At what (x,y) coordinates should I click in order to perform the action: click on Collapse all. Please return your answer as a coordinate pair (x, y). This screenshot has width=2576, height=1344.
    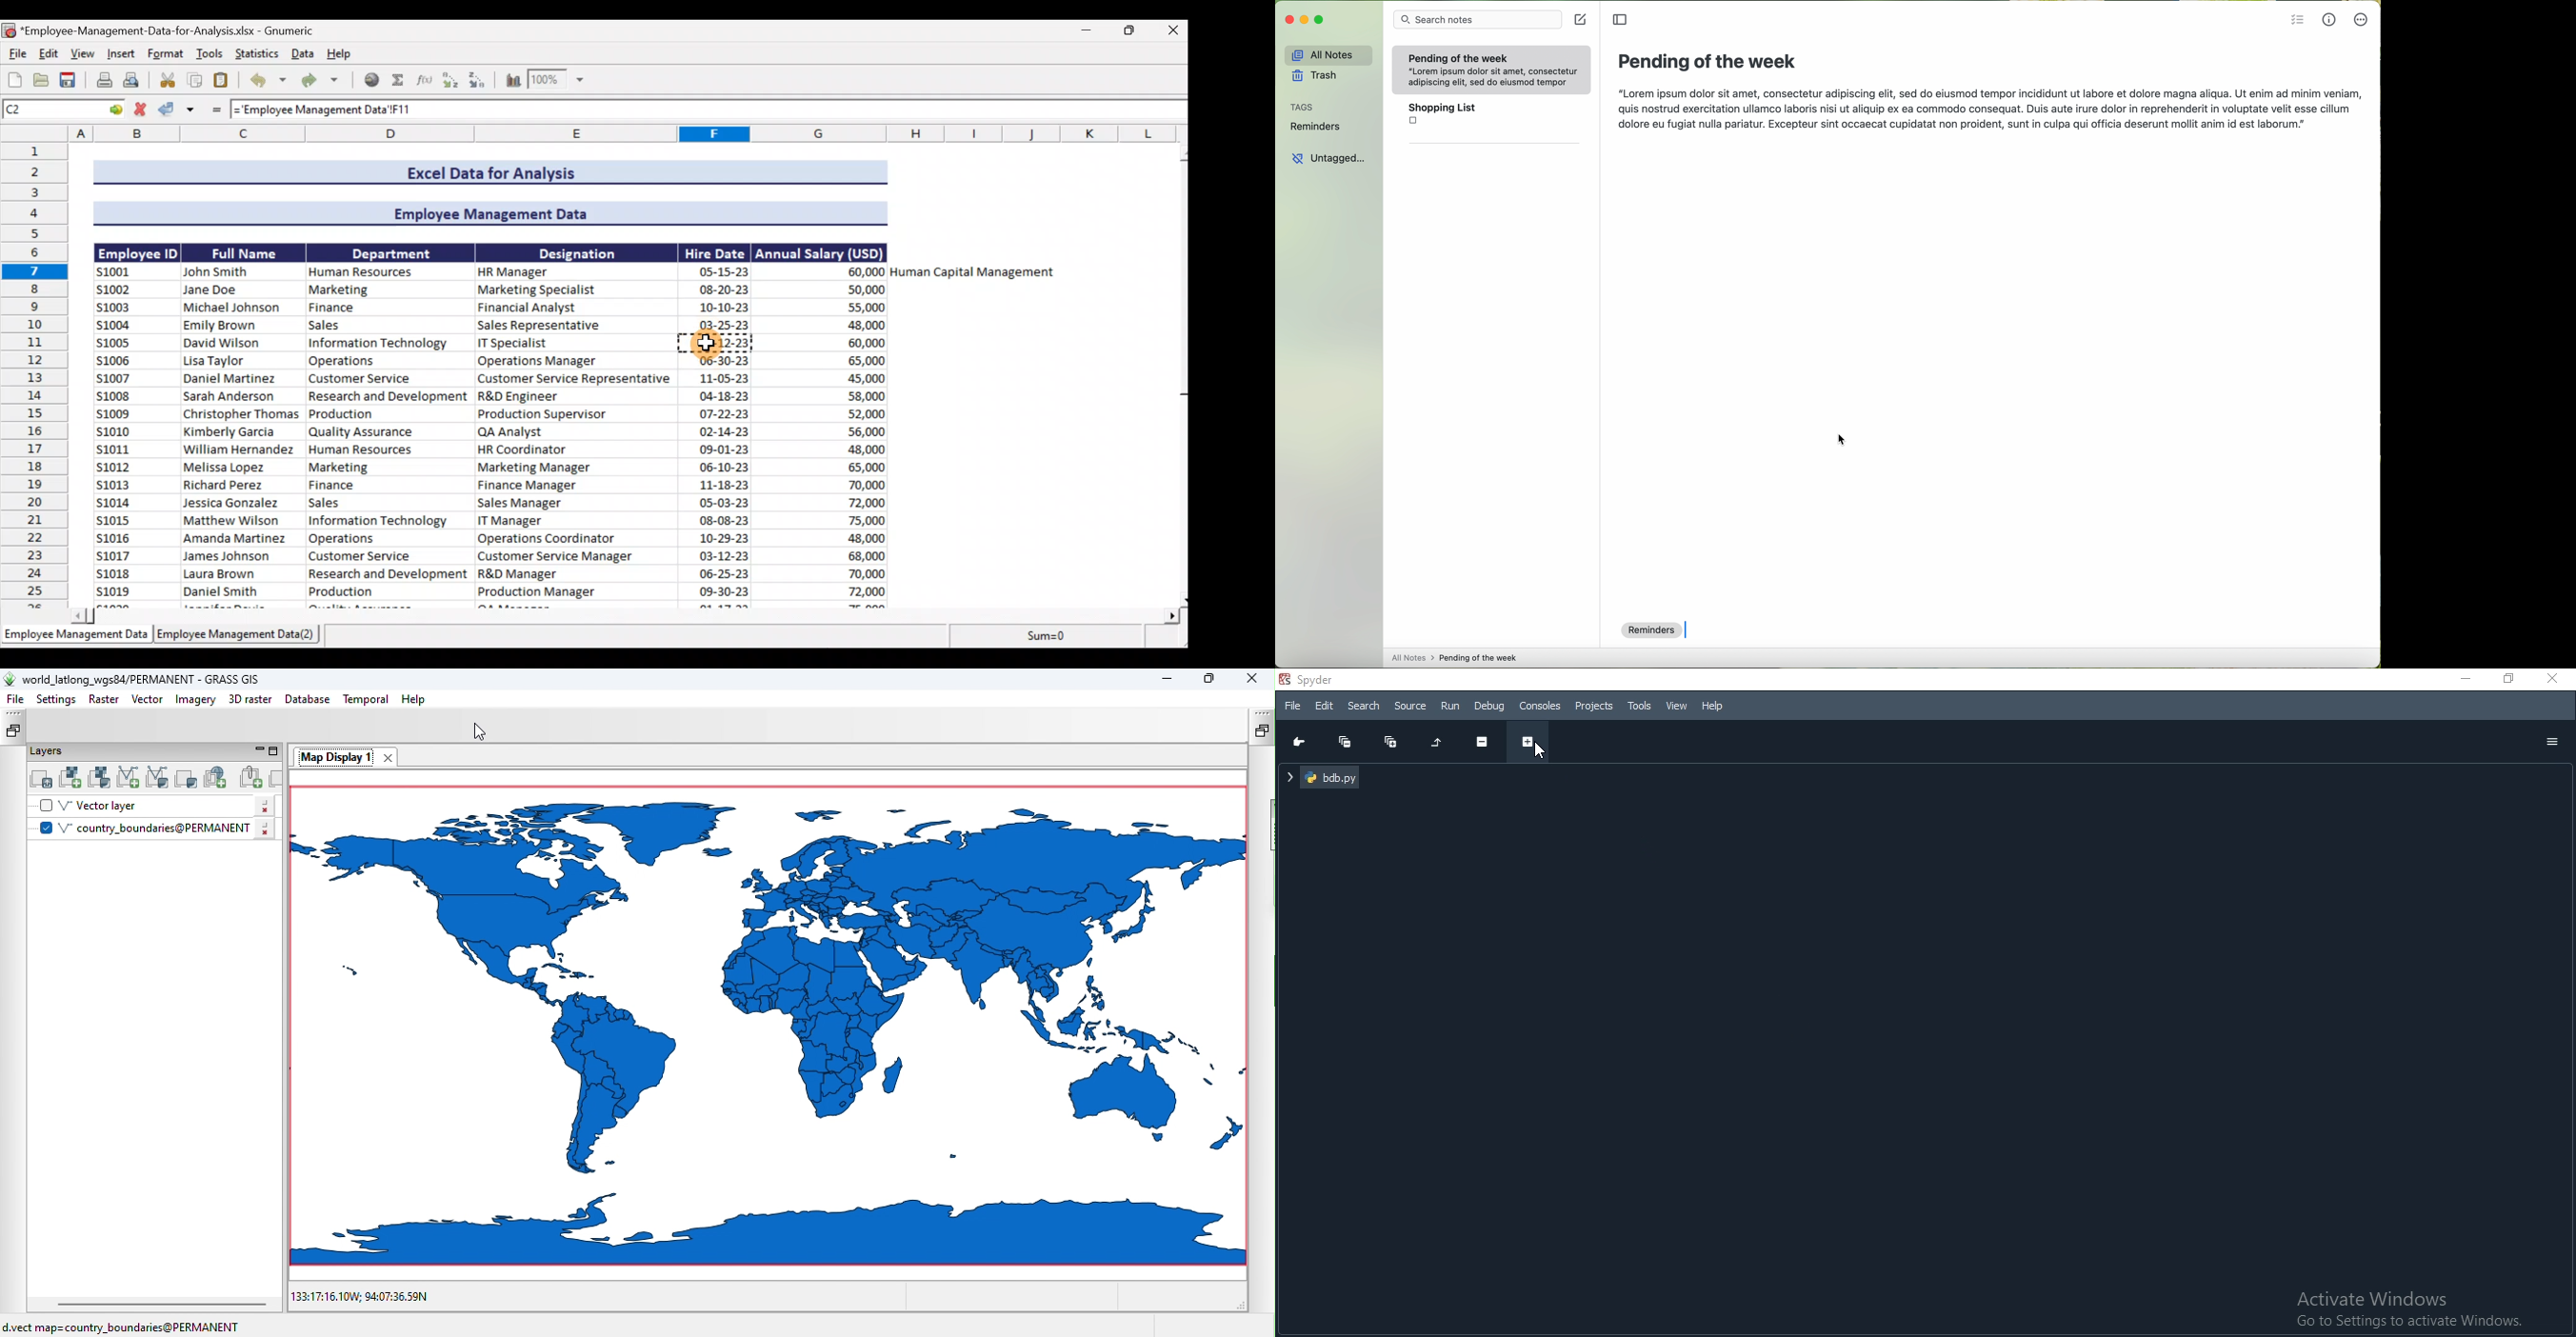
    Looking at the image, I should click on (1339, 742).